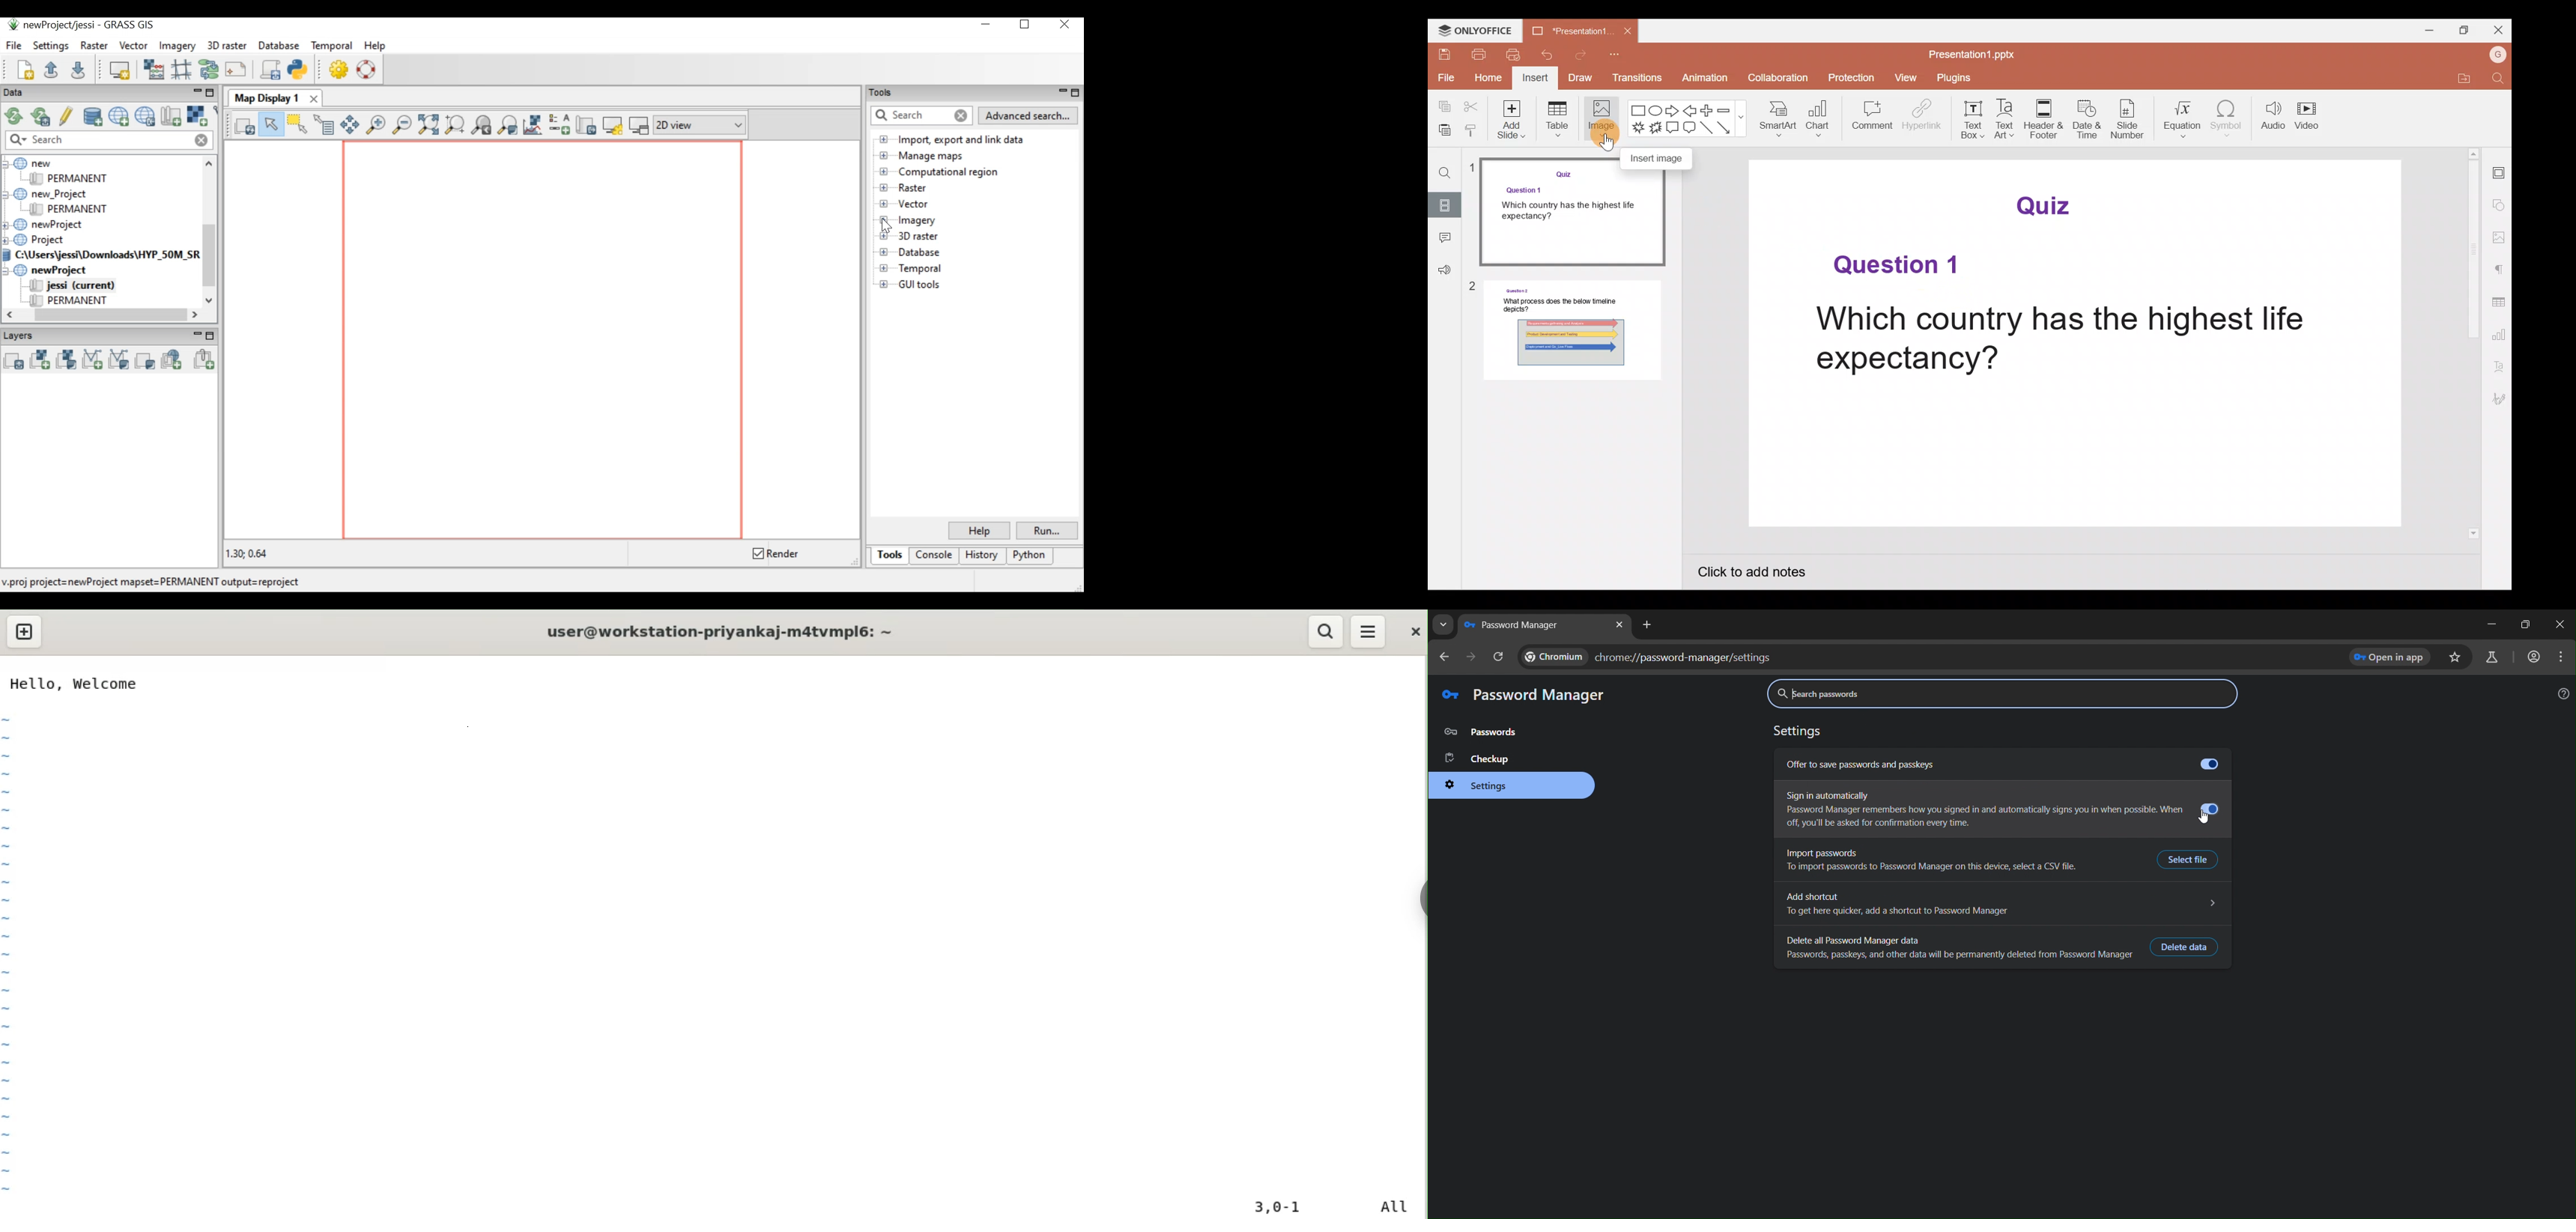 The image size is (2576, 1232). I want to click on Slide settings, so click(2499, 171).